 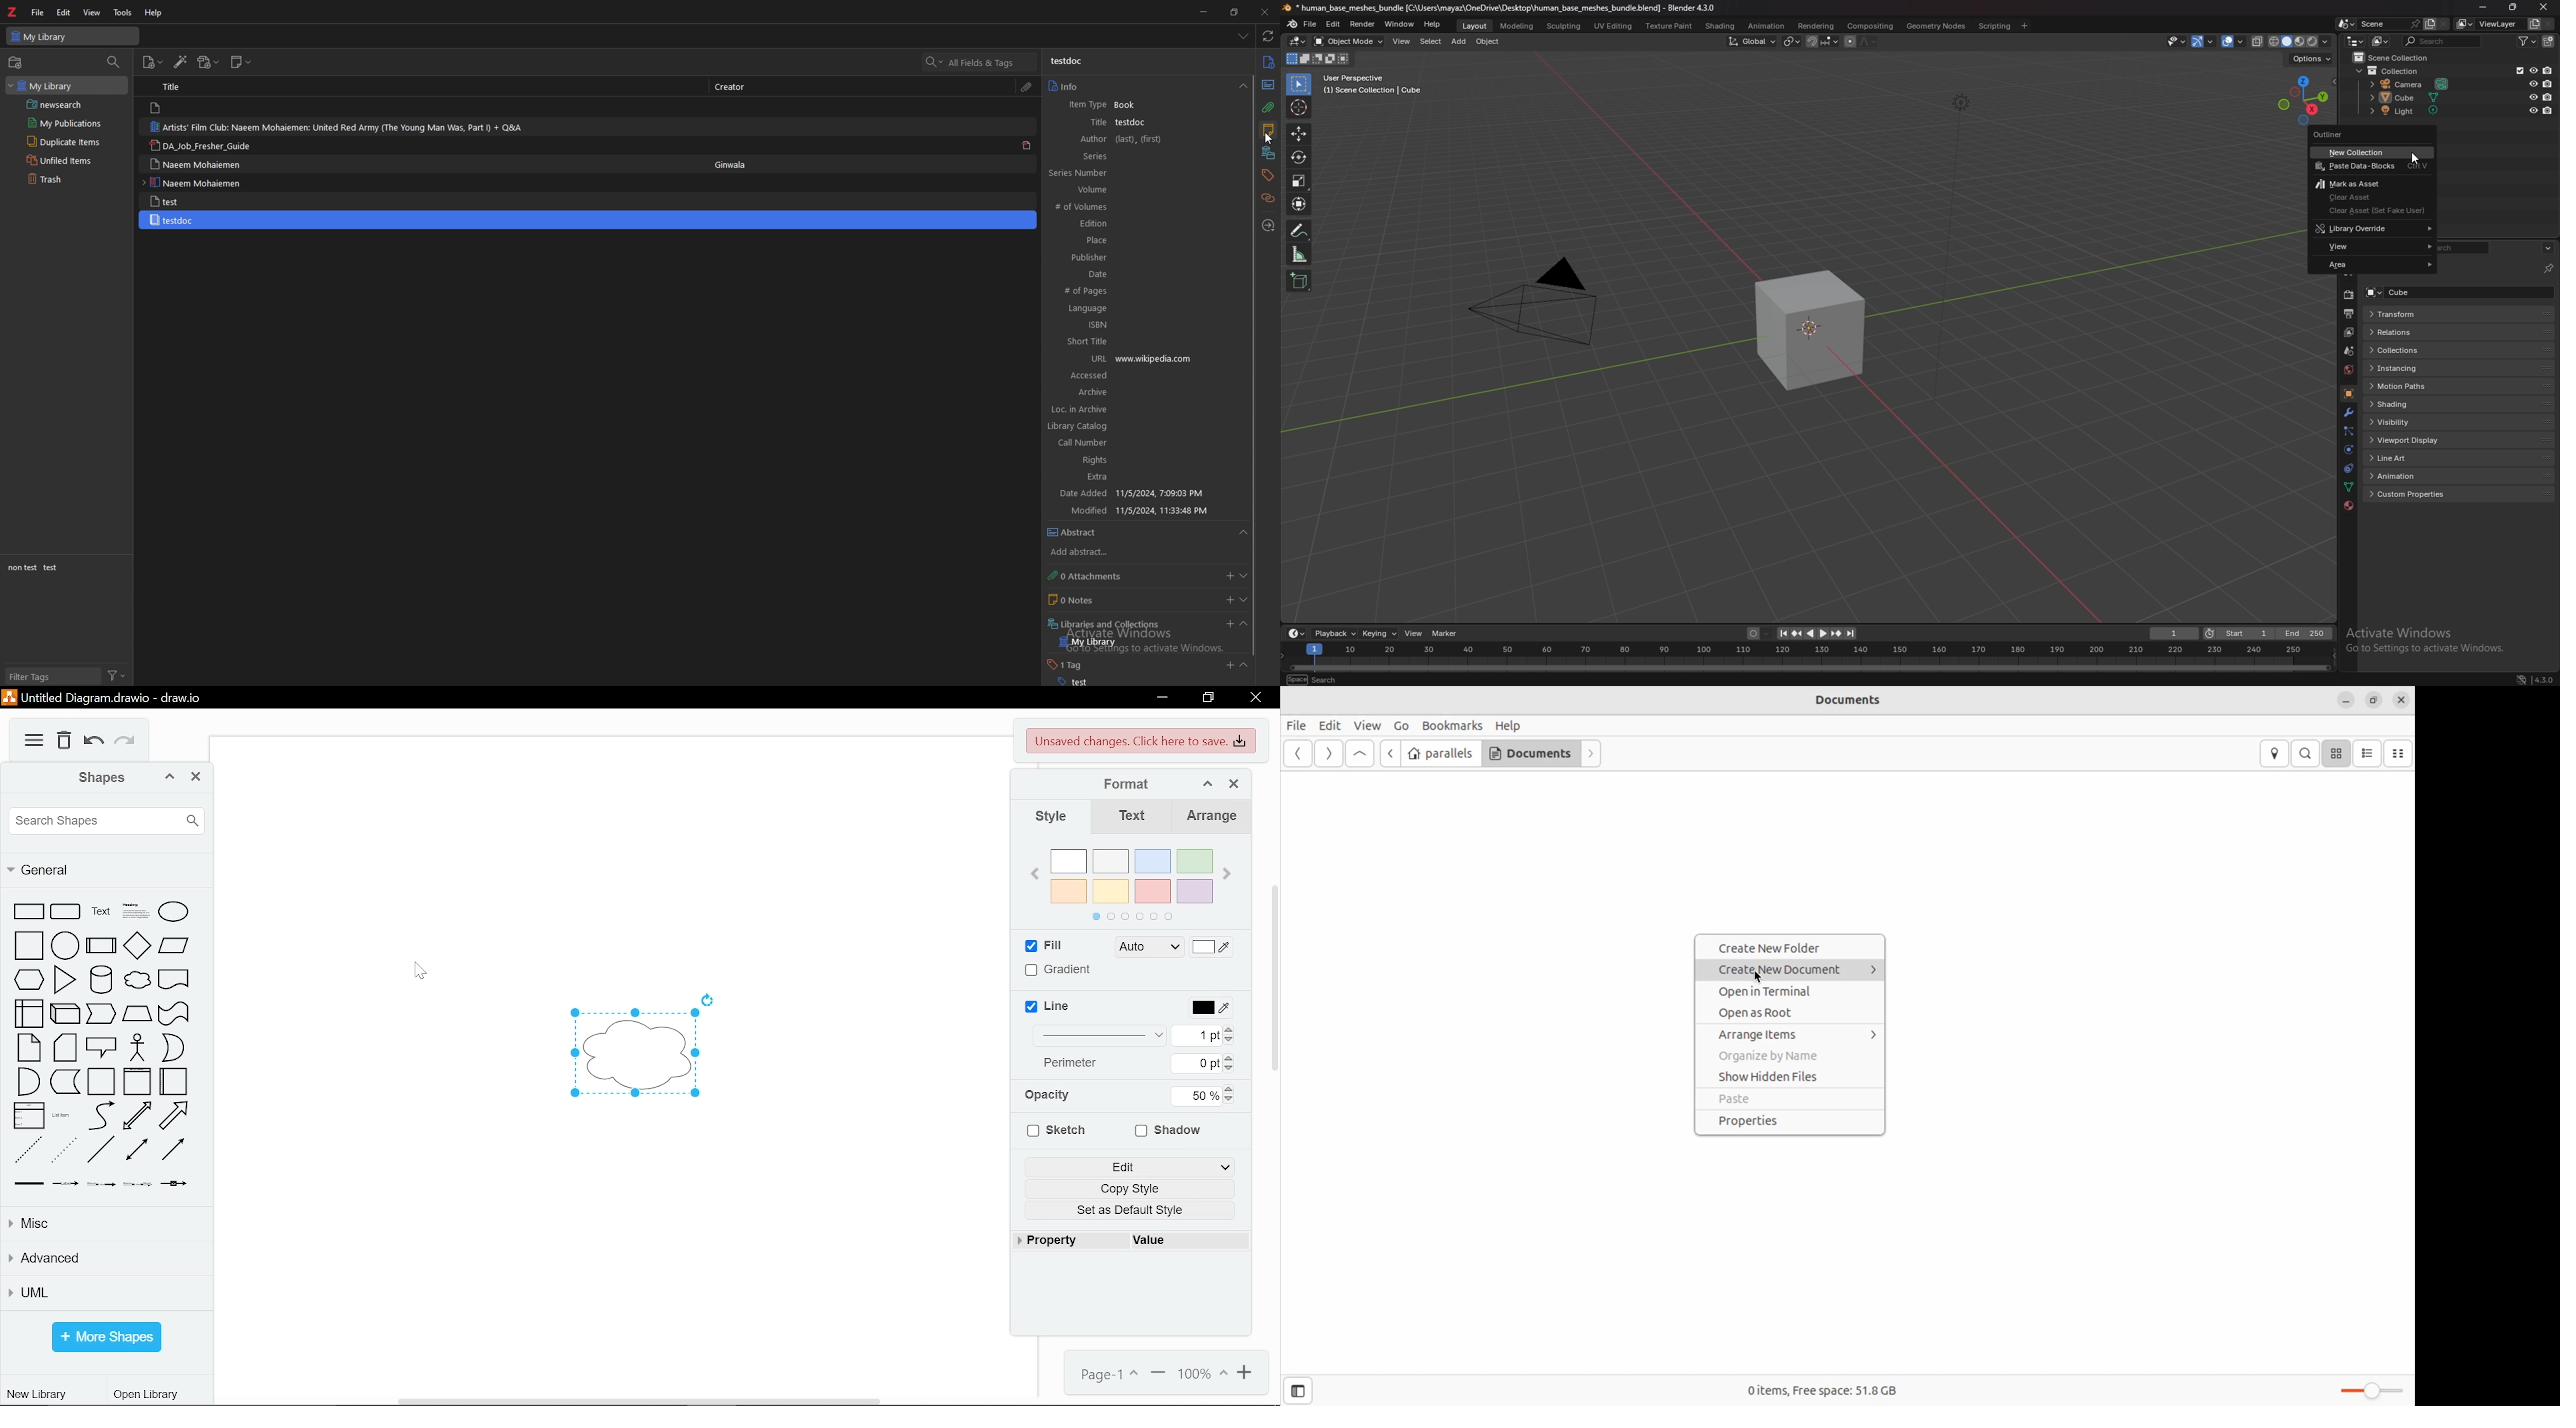 What do you see at coordinates (1565, 25) in the screenshot?
I see `sculpting` at bounding box center [1565, 25].